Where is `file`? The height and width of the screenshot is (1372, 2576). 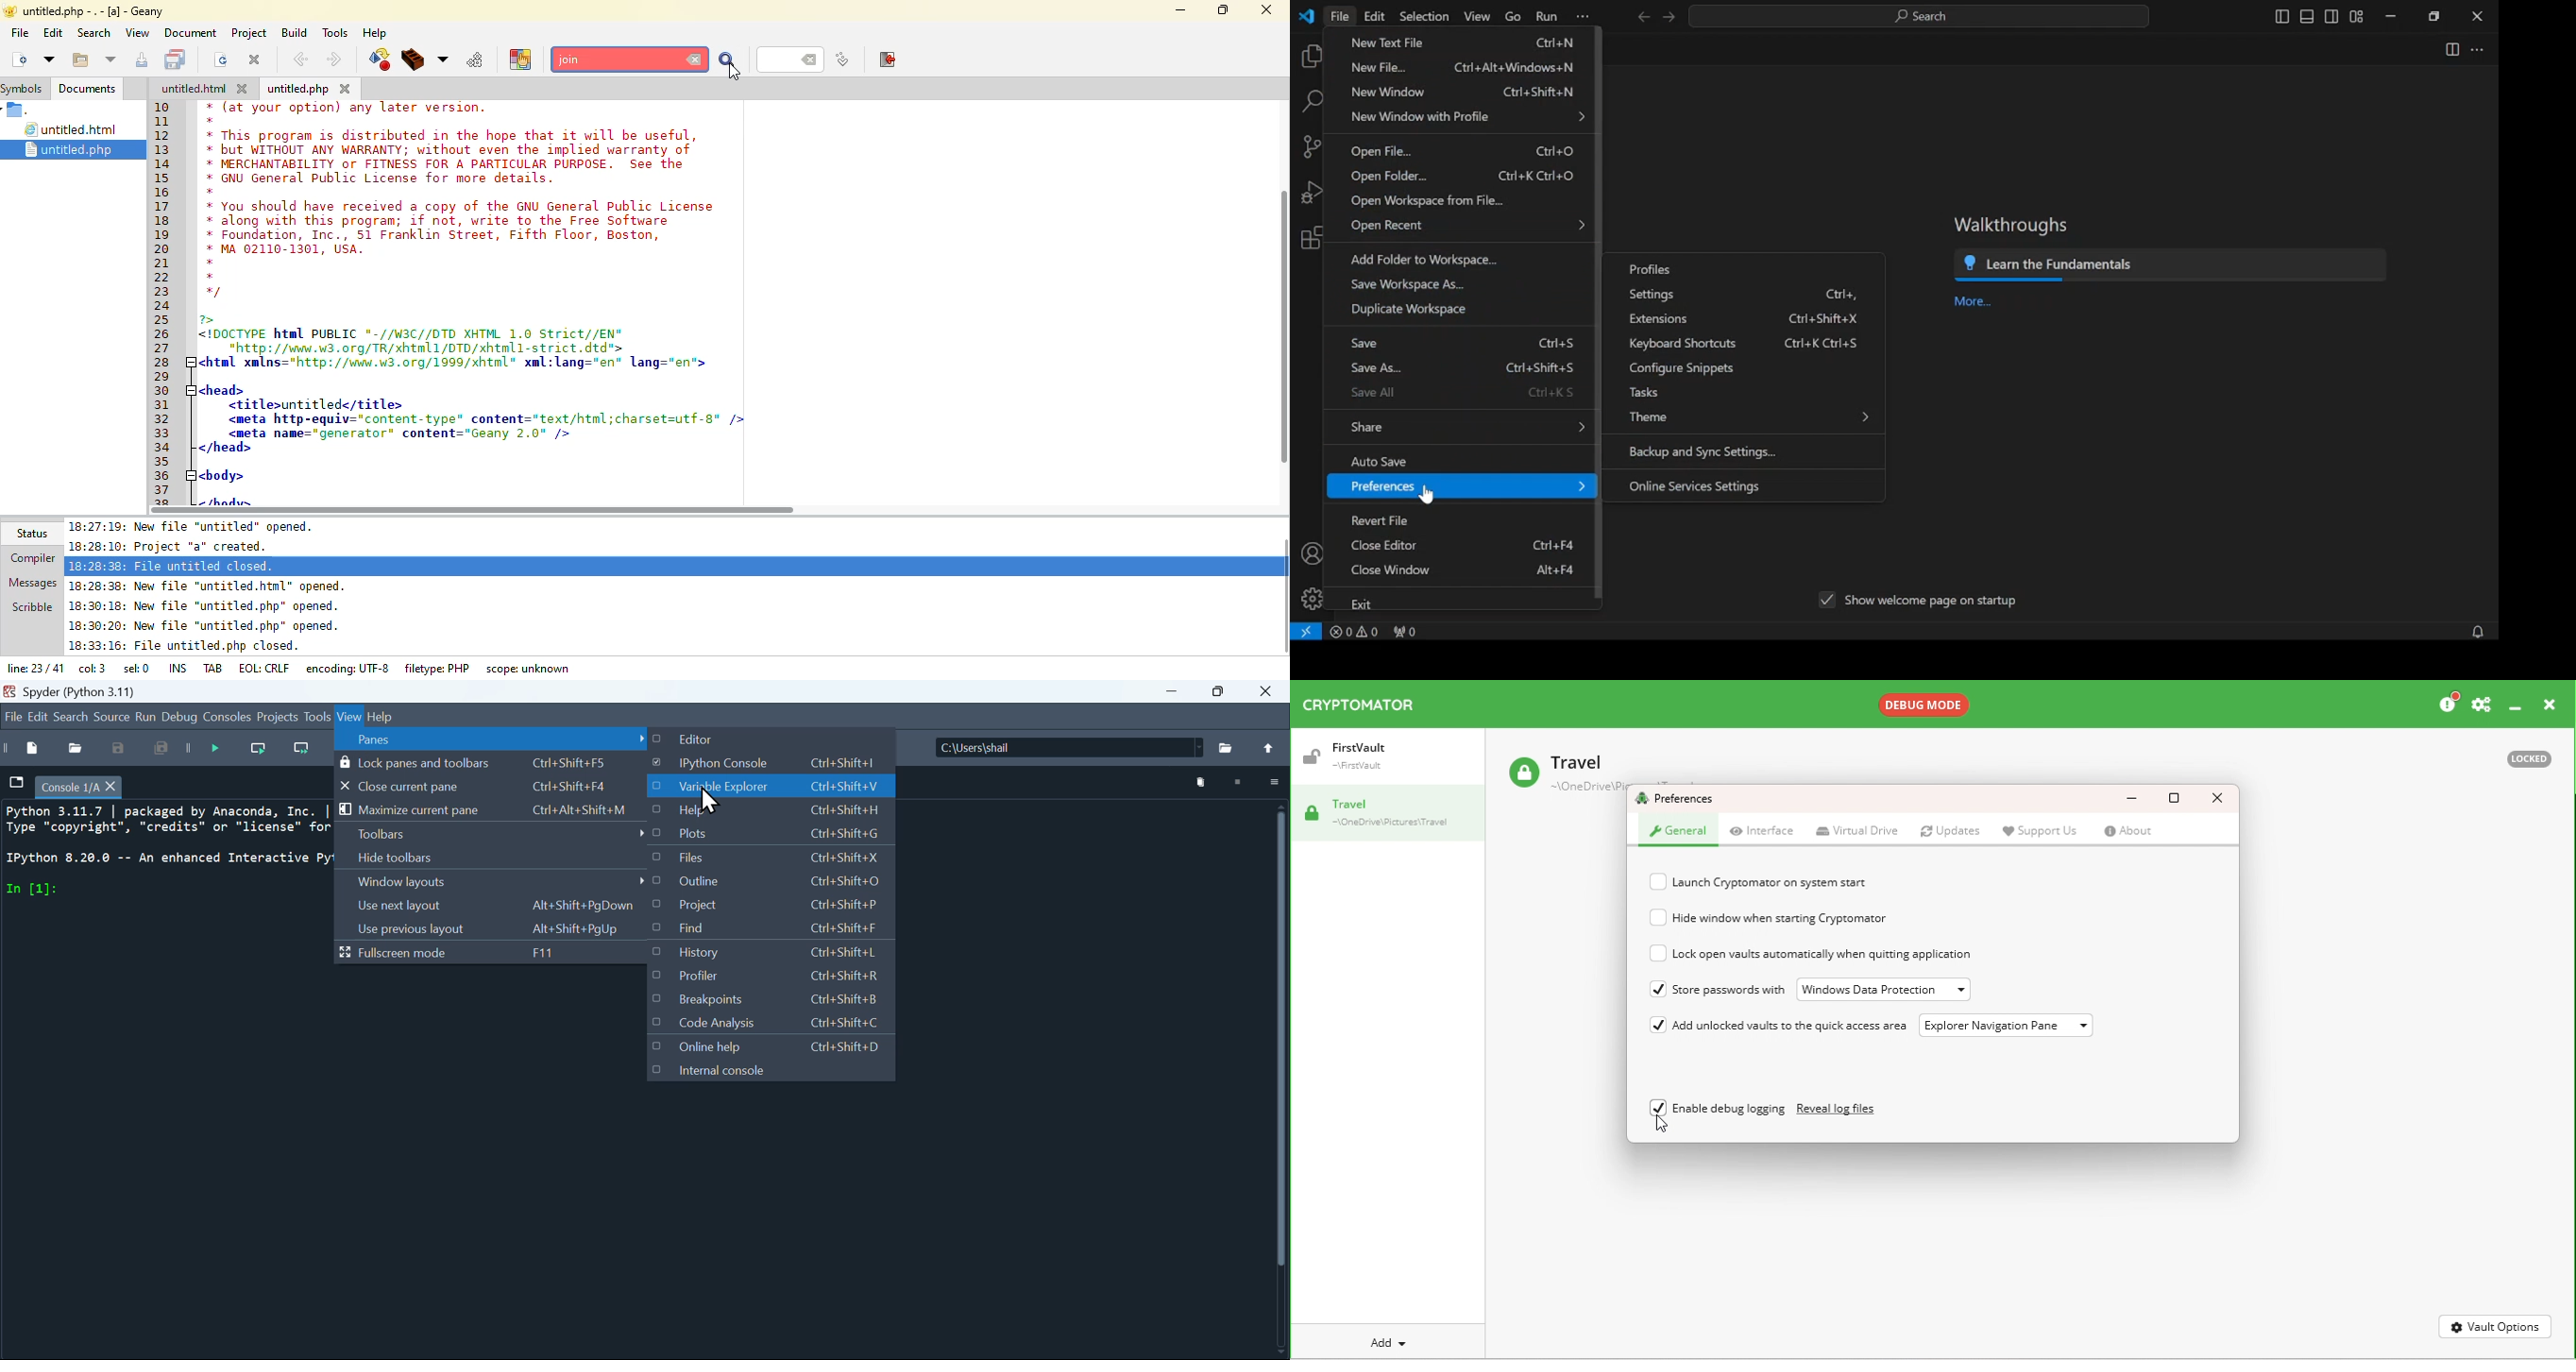 file is located at coordinates (15, 783).